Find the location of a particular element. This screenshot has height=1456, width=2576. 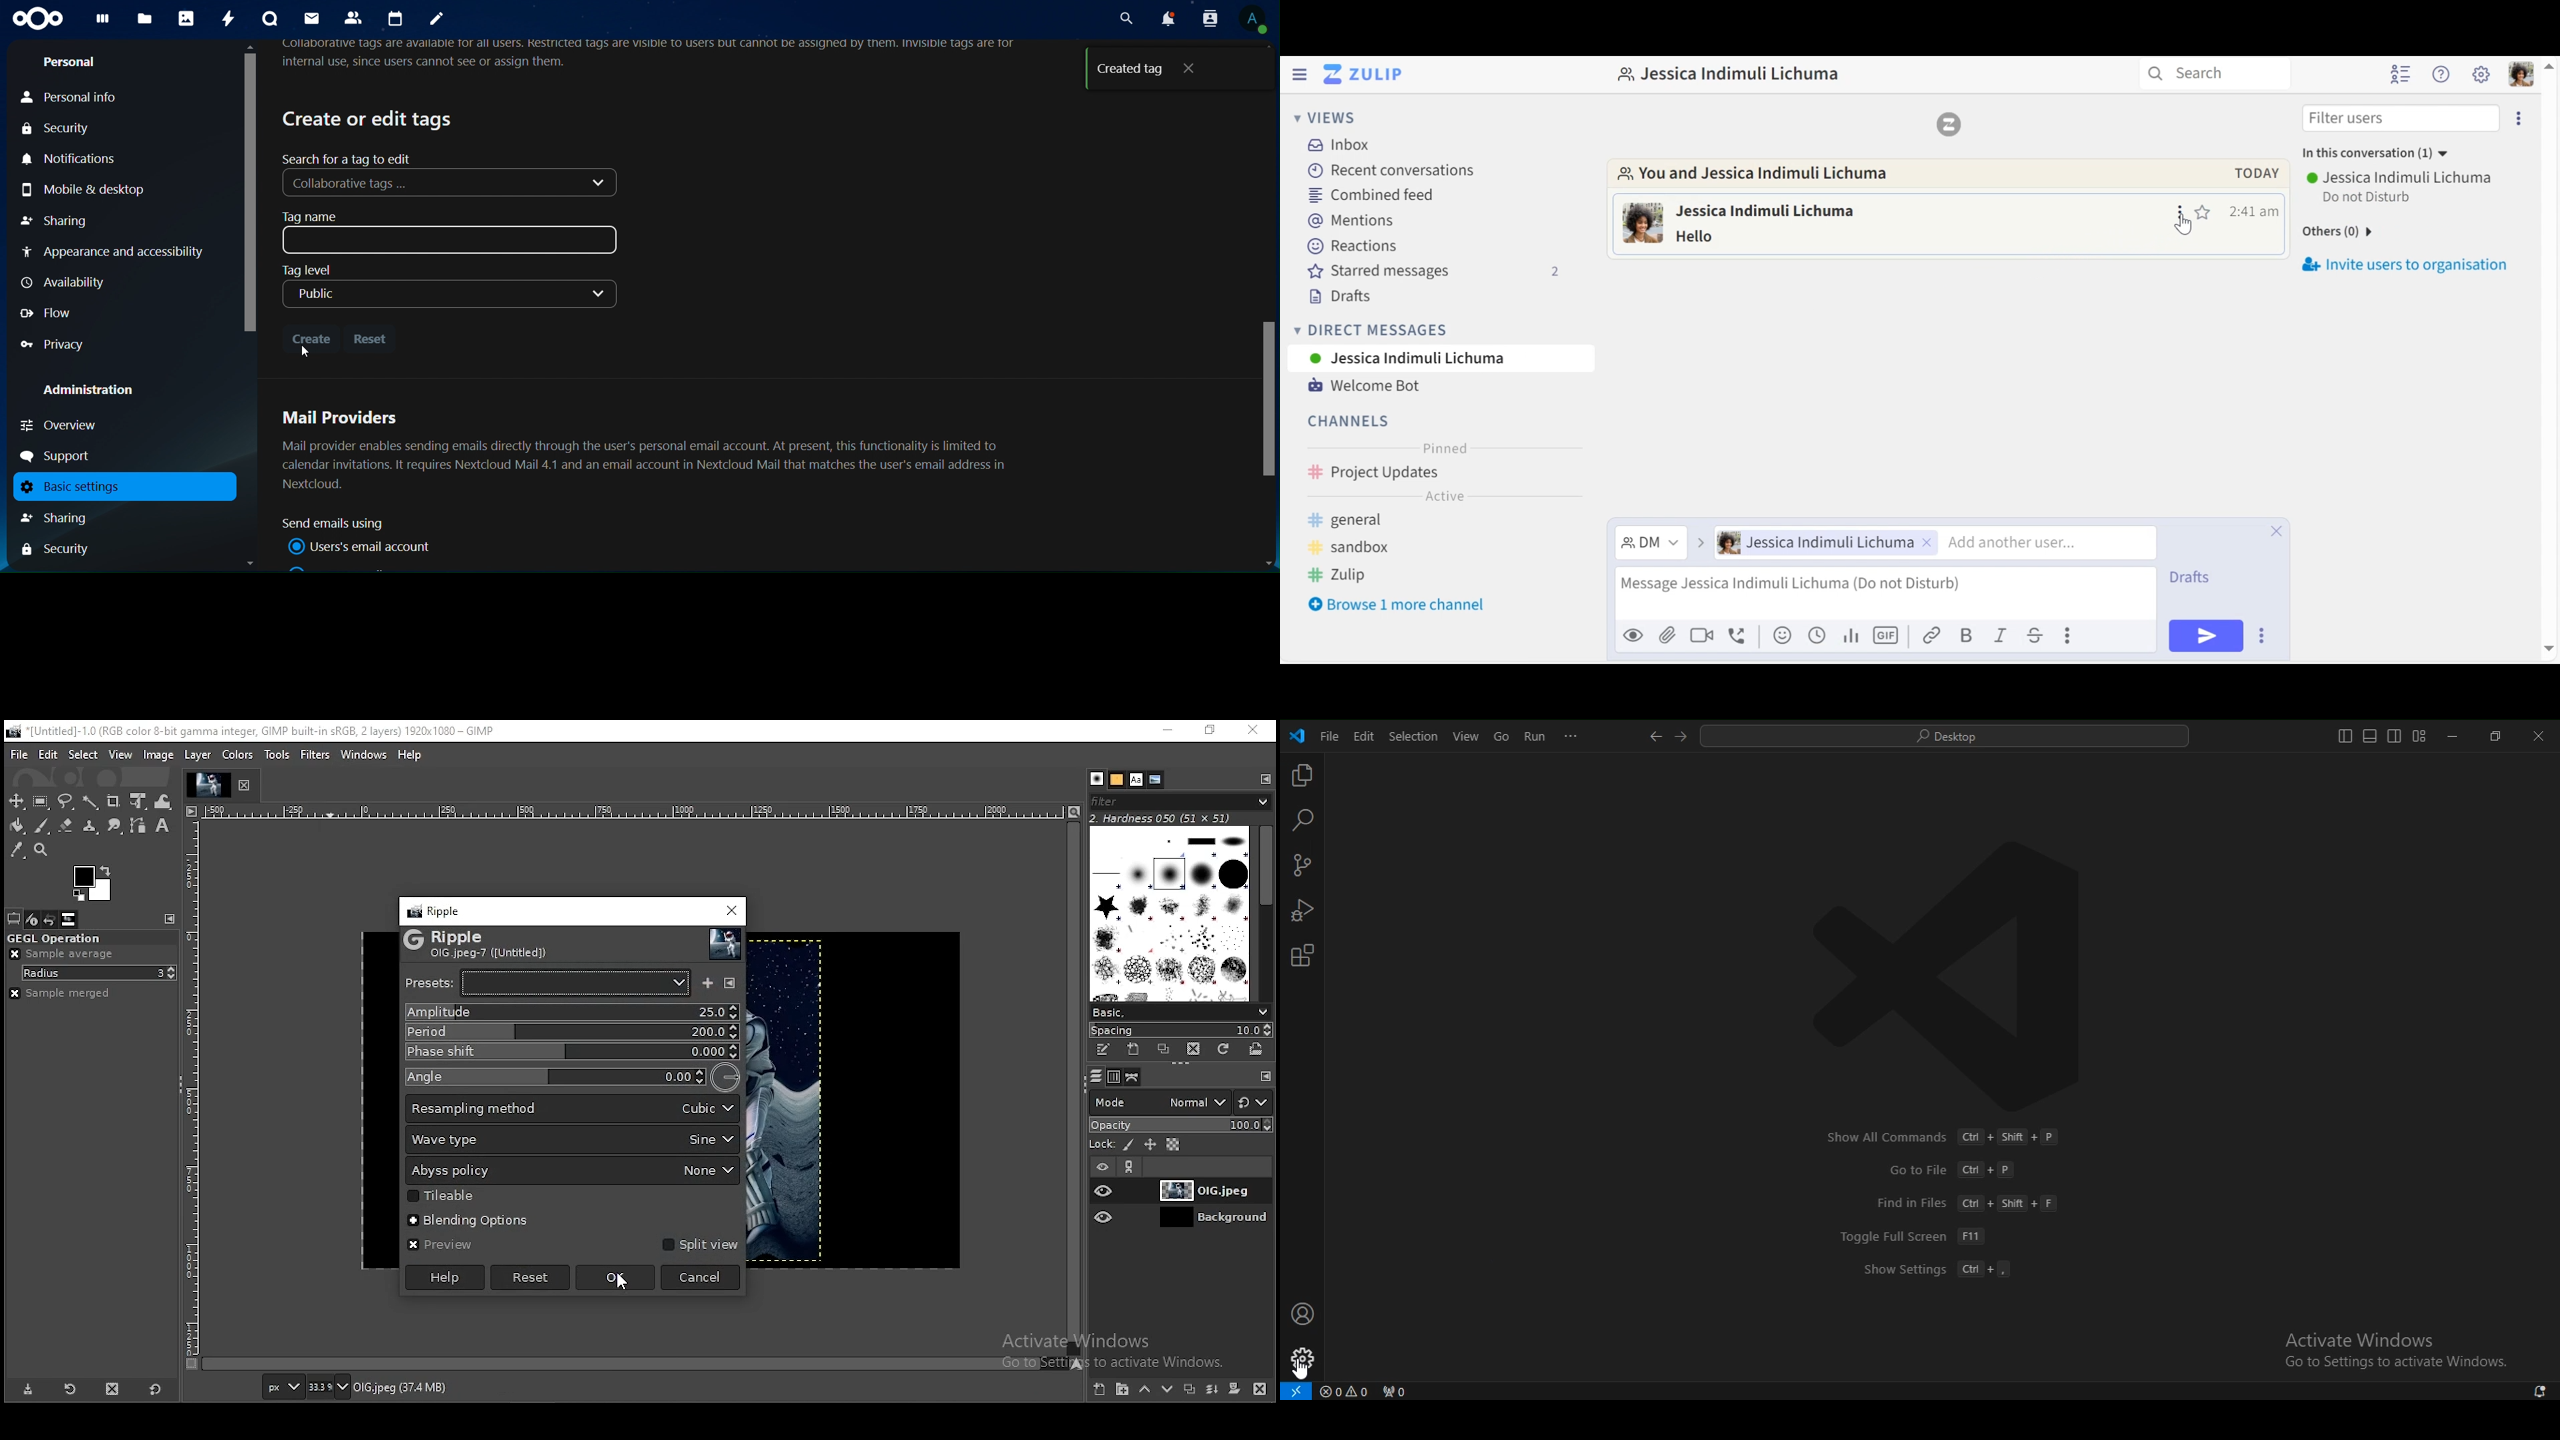

Close is located at coordinates (2277, 529).